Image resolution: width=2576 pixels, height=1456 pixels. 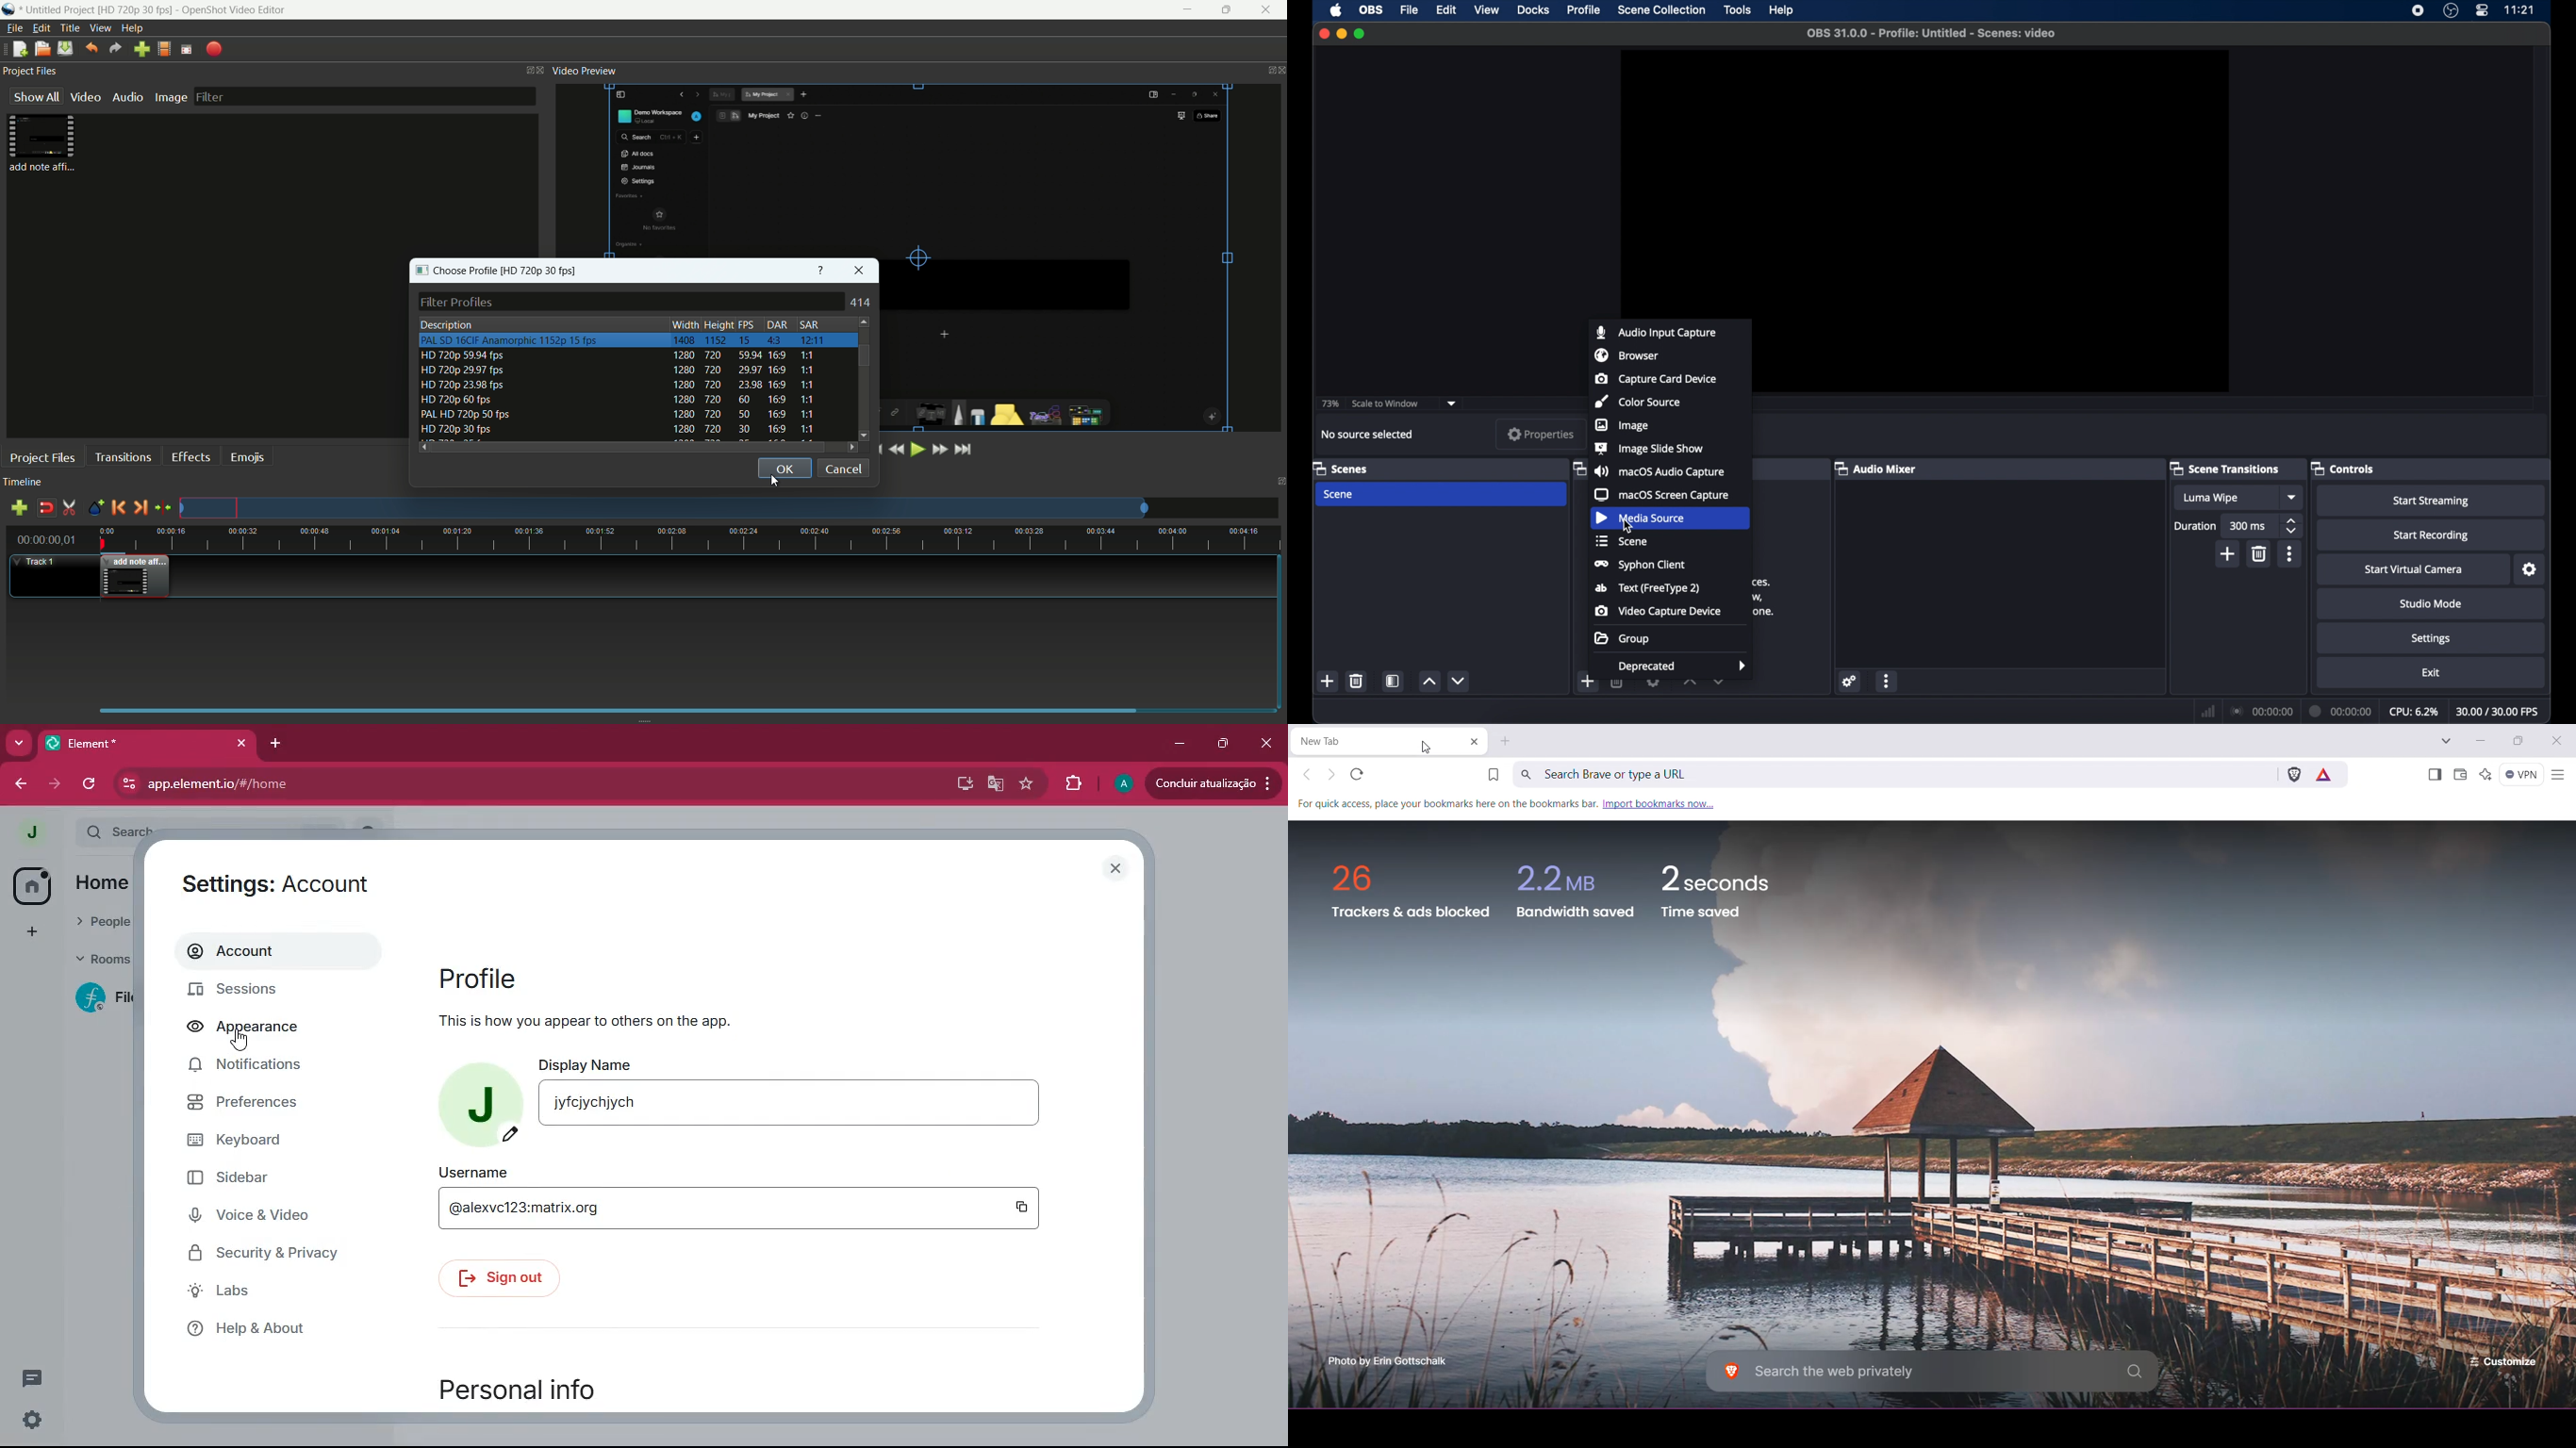 What do you see at coordinates (1738, 10) in the screenshot?
I see `tools` at bounding box center [1738, 10].